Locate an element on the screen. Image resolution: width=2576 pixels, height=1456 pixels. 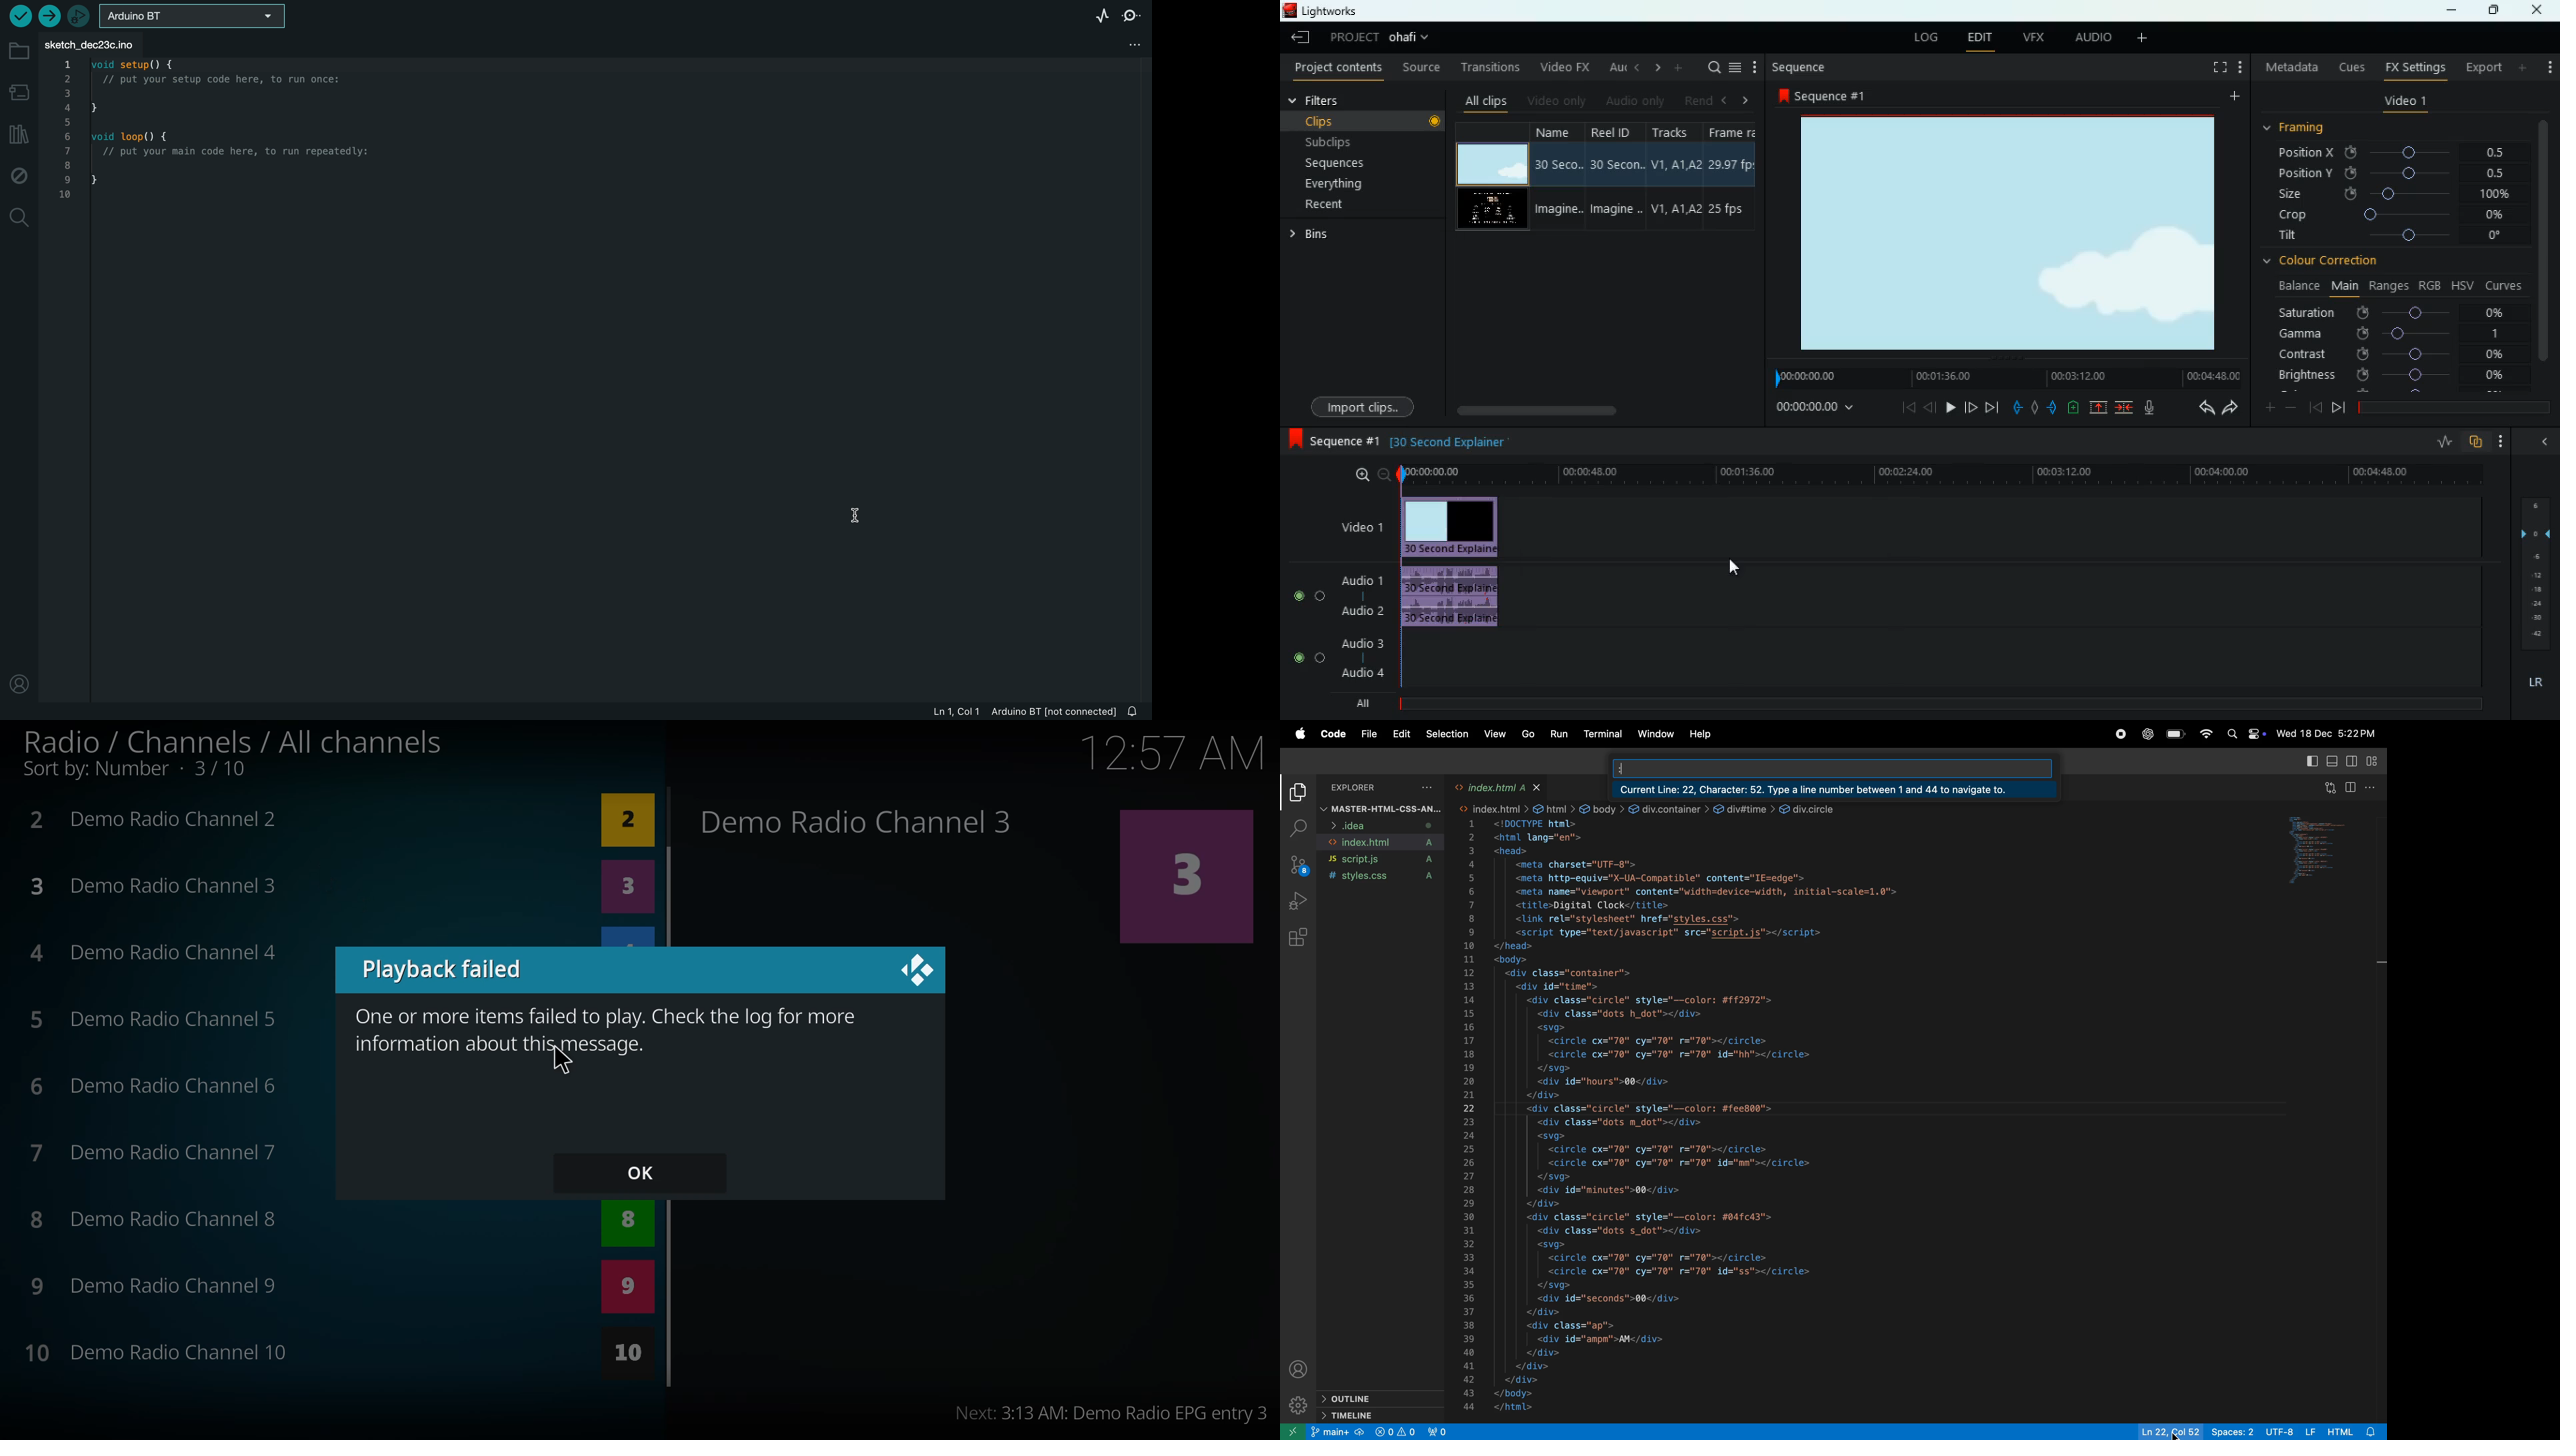
 is located at coordinates (2536, 619).